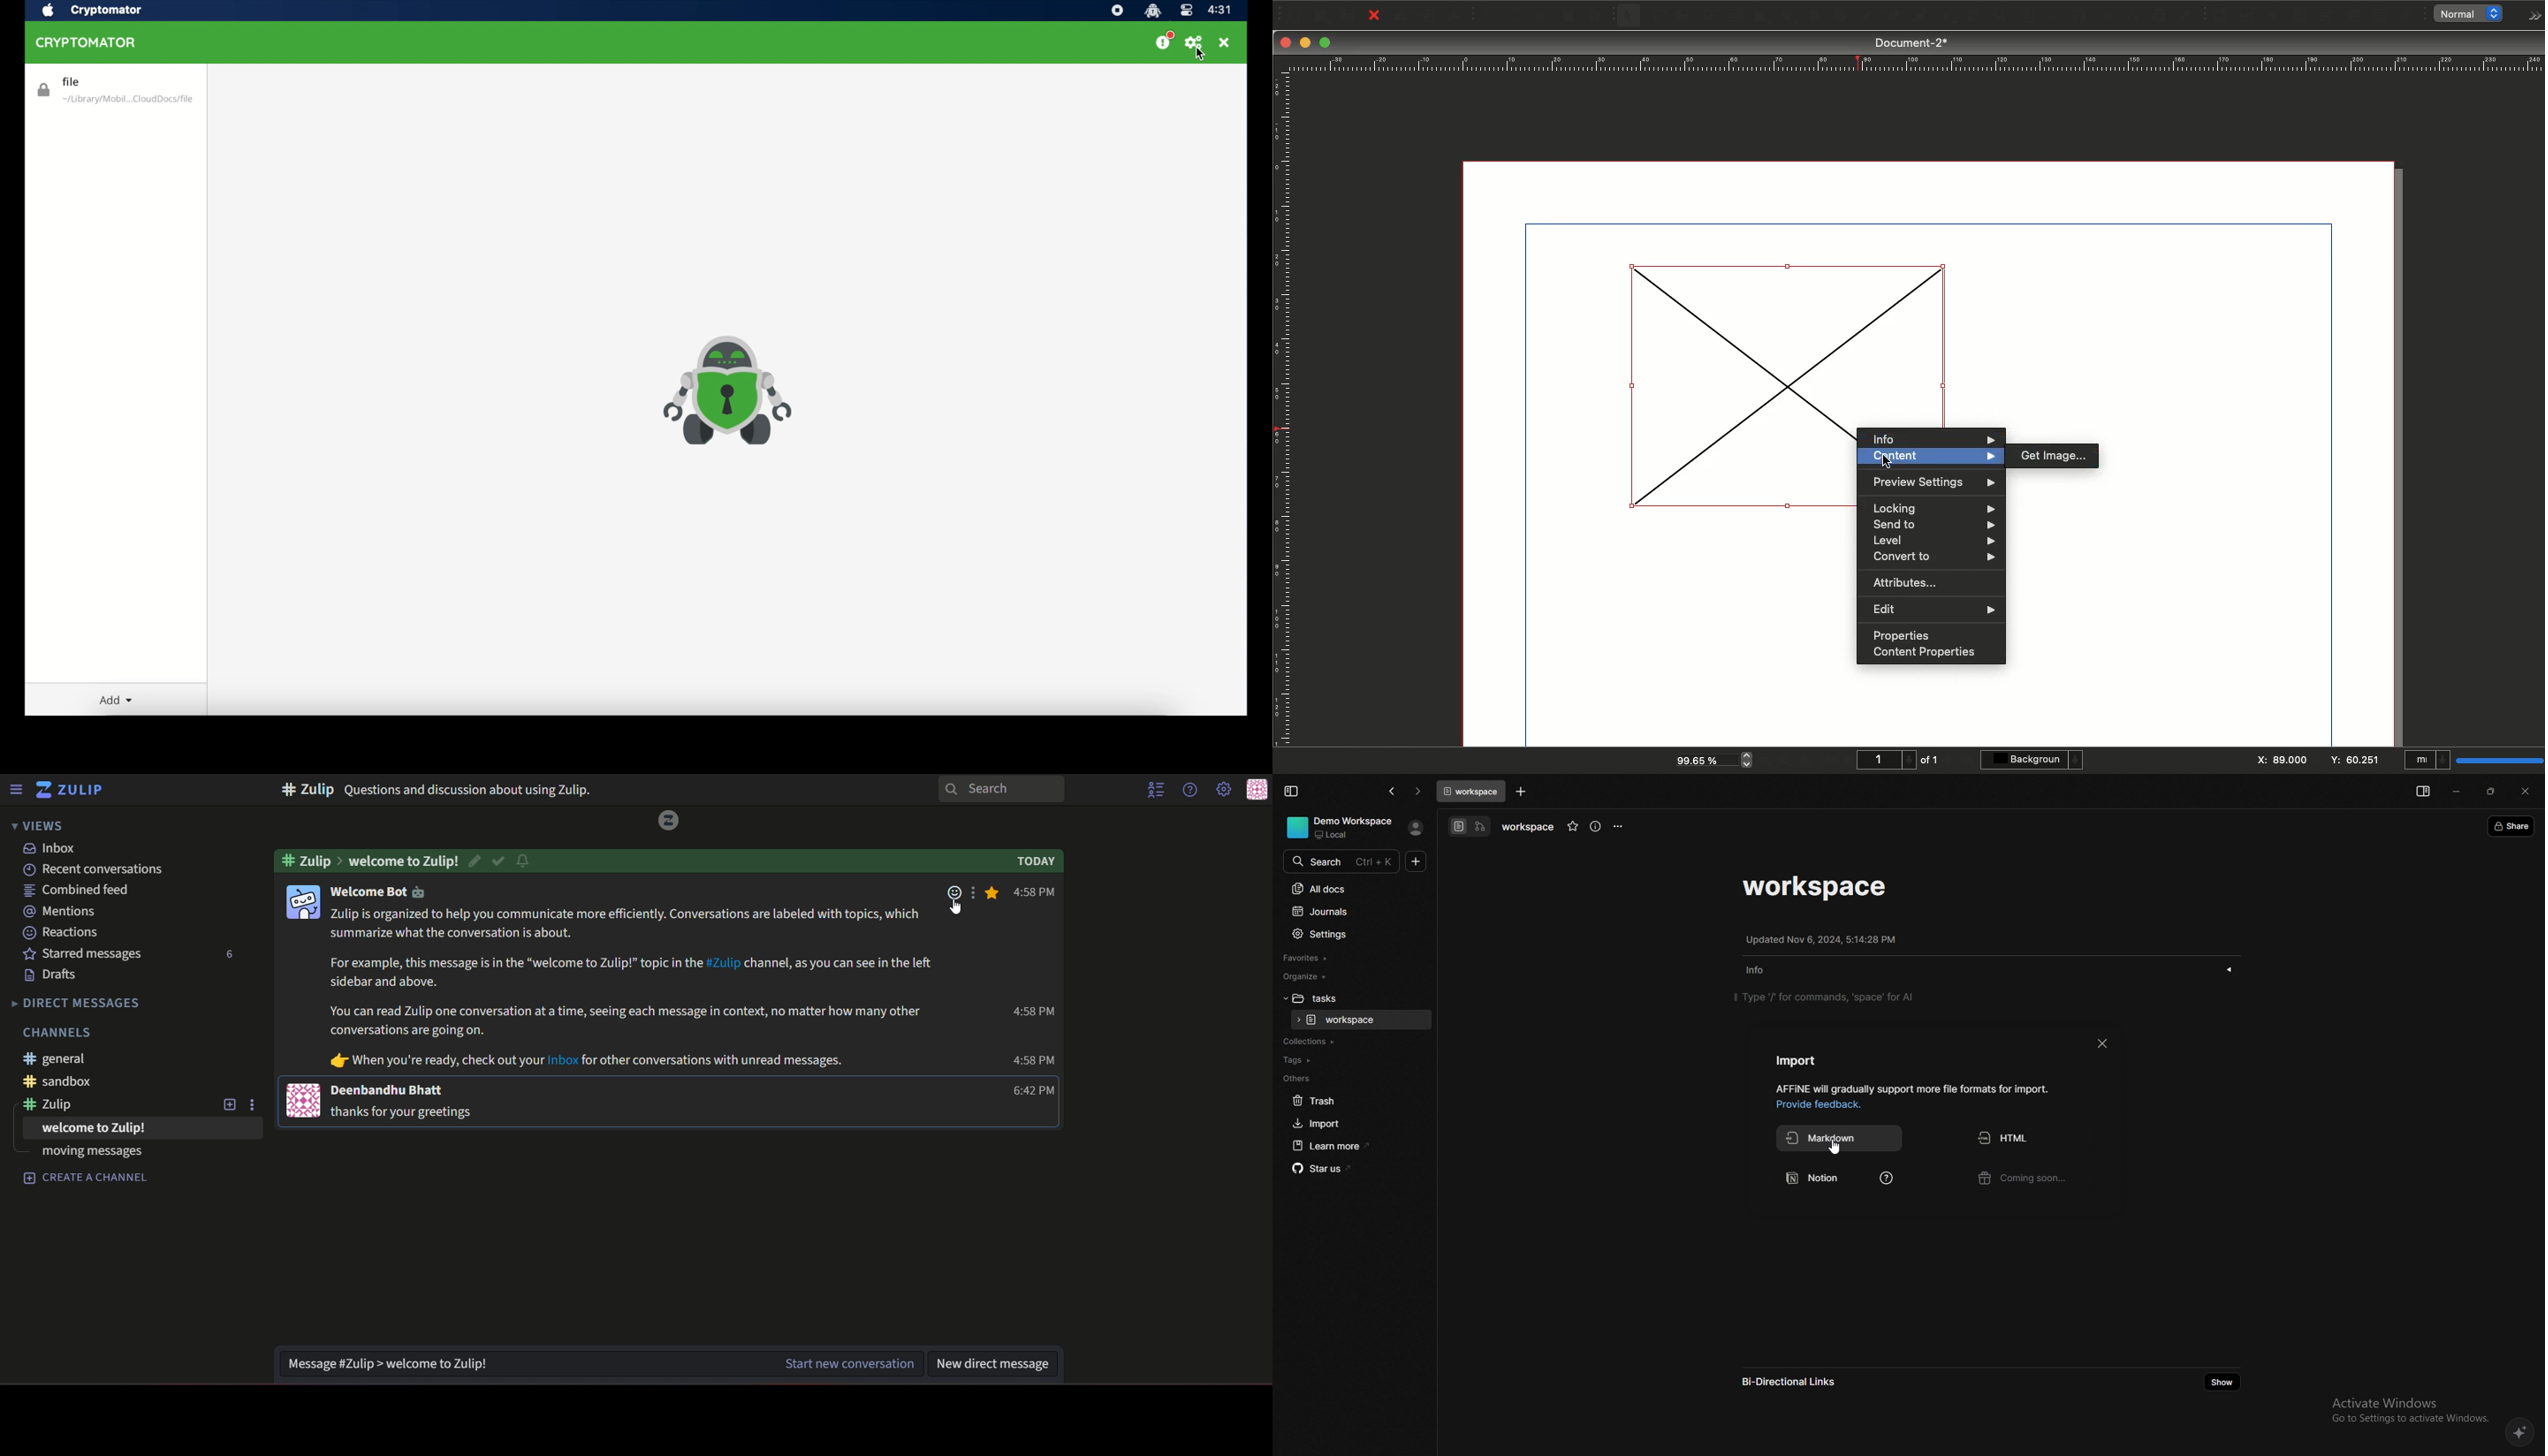 The height and width of the screenshot is (1456, 2548). What do you see at coordinates (1402, 16) in the screenshot?
I see `Print` at bounding box center [1402, 16].